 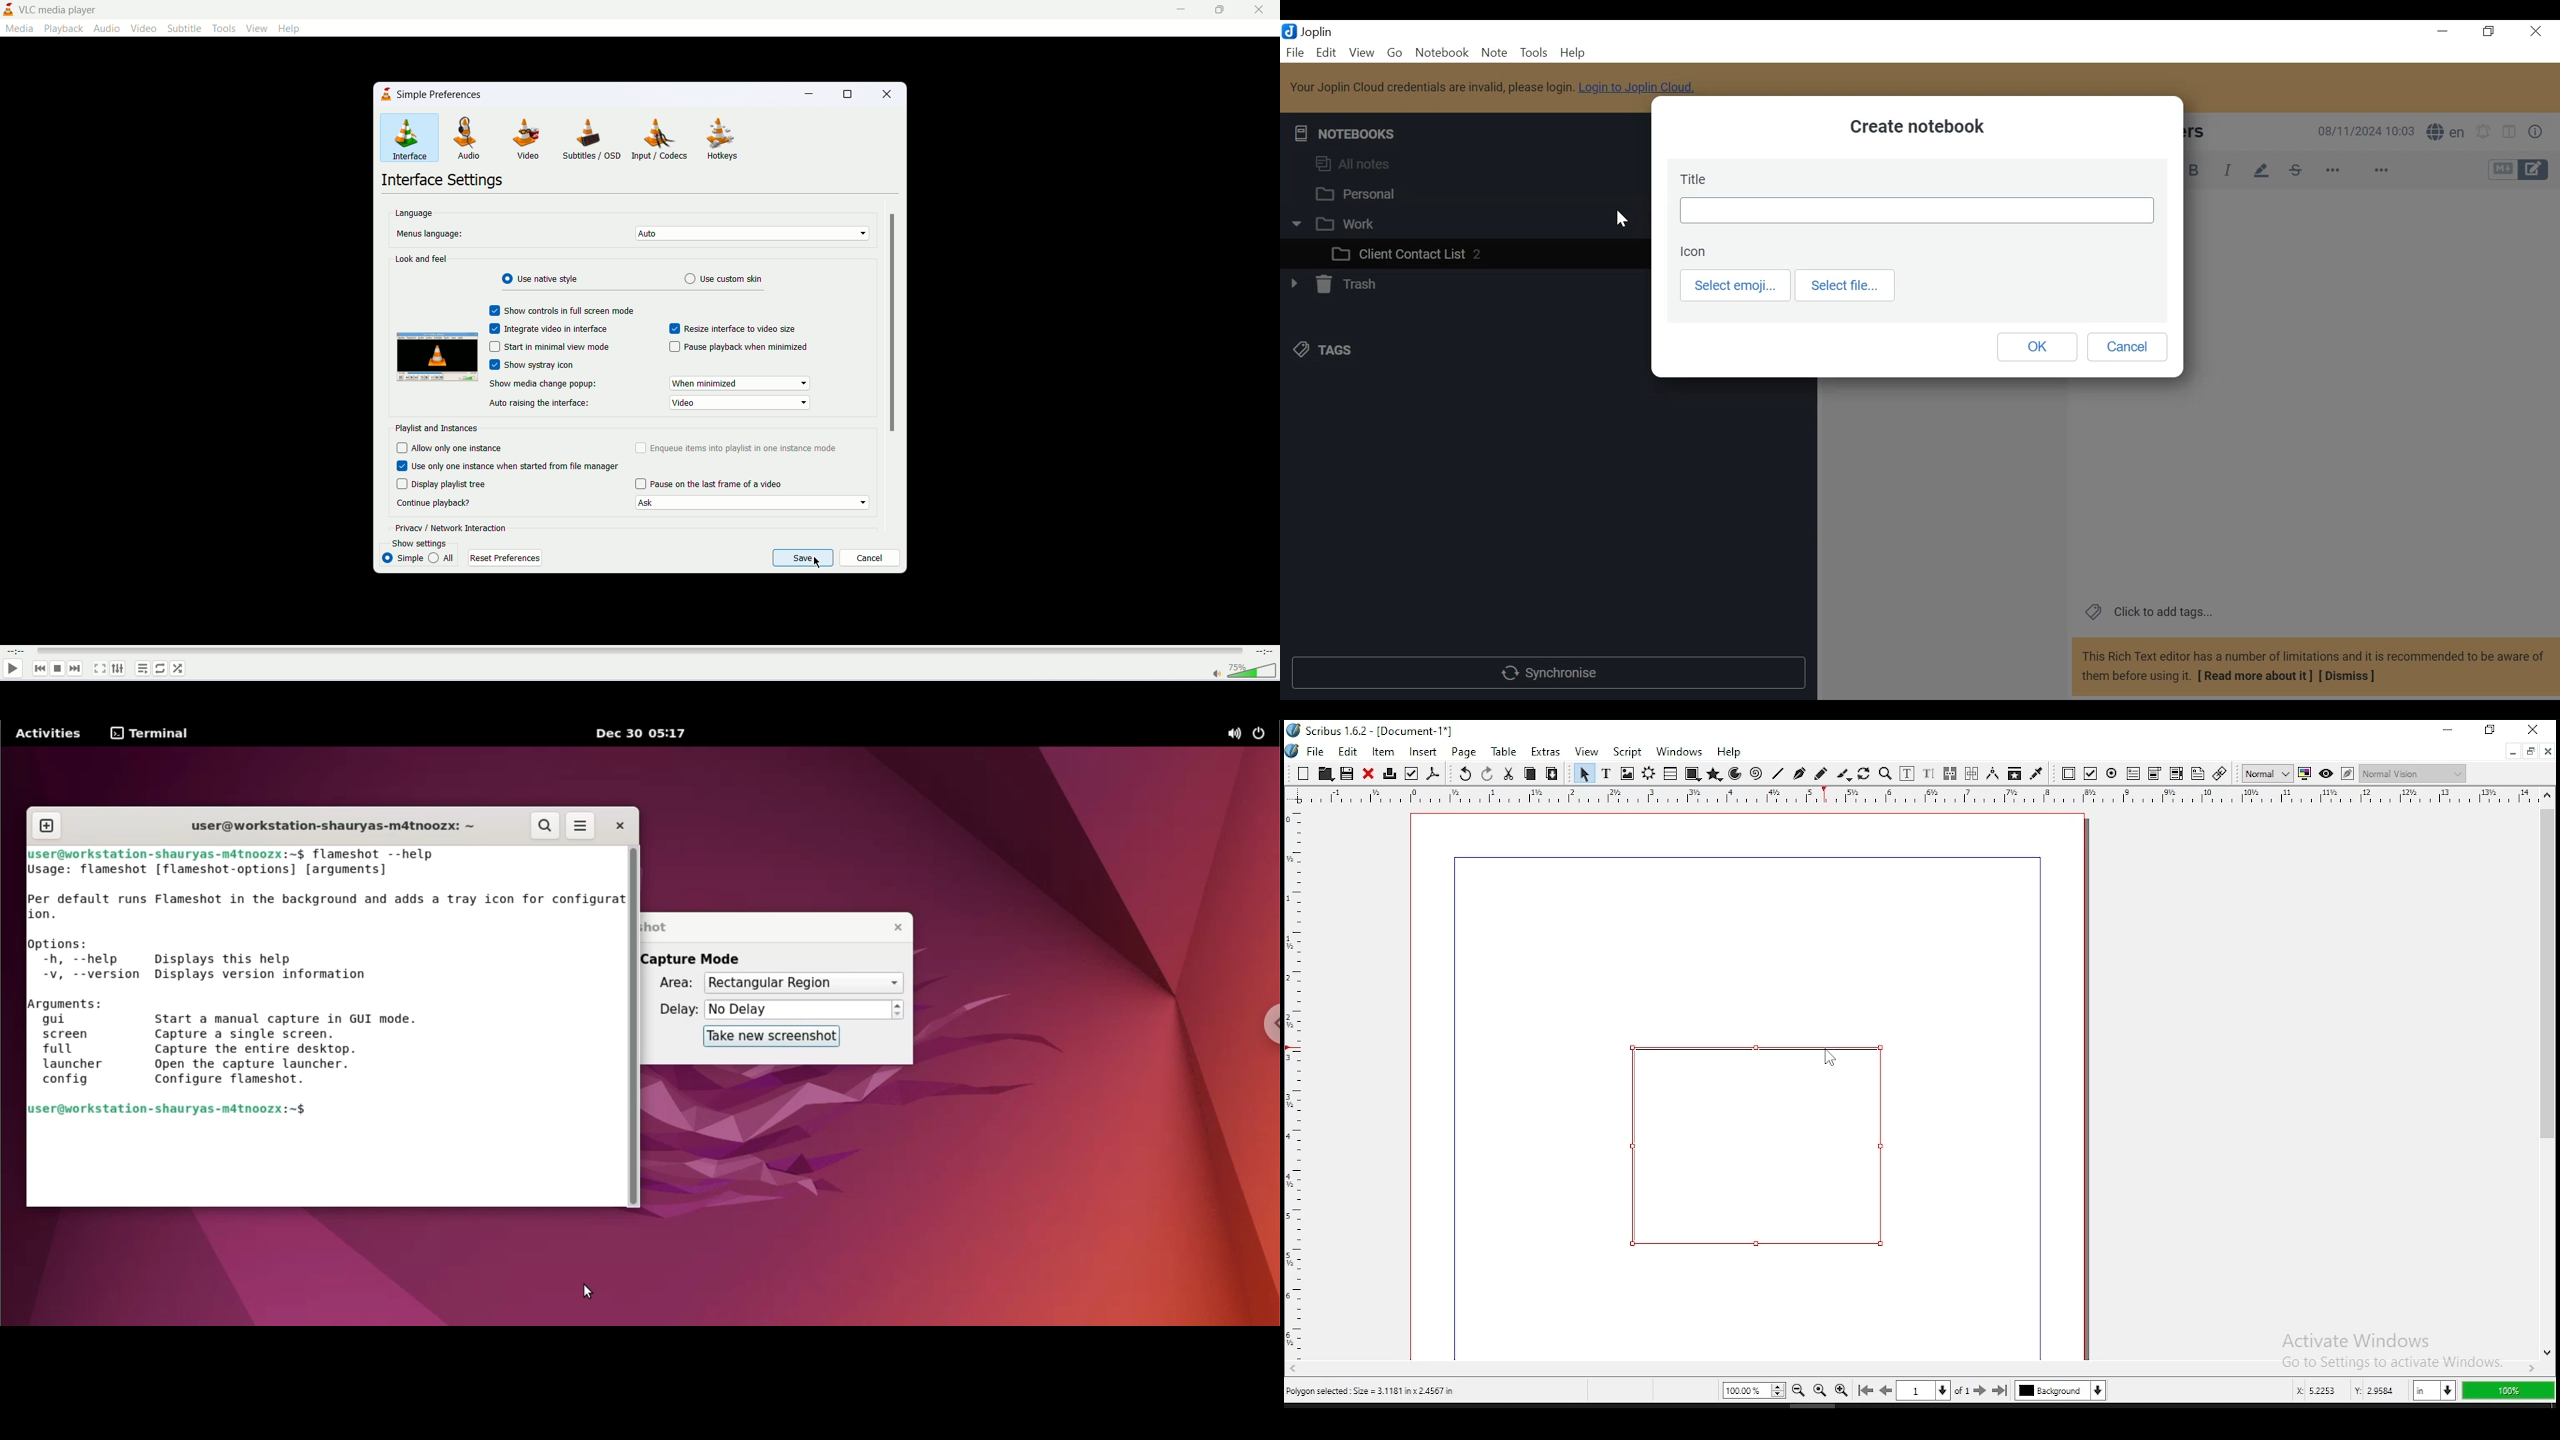 I want to click on Field, so click(x=1915, y=211).